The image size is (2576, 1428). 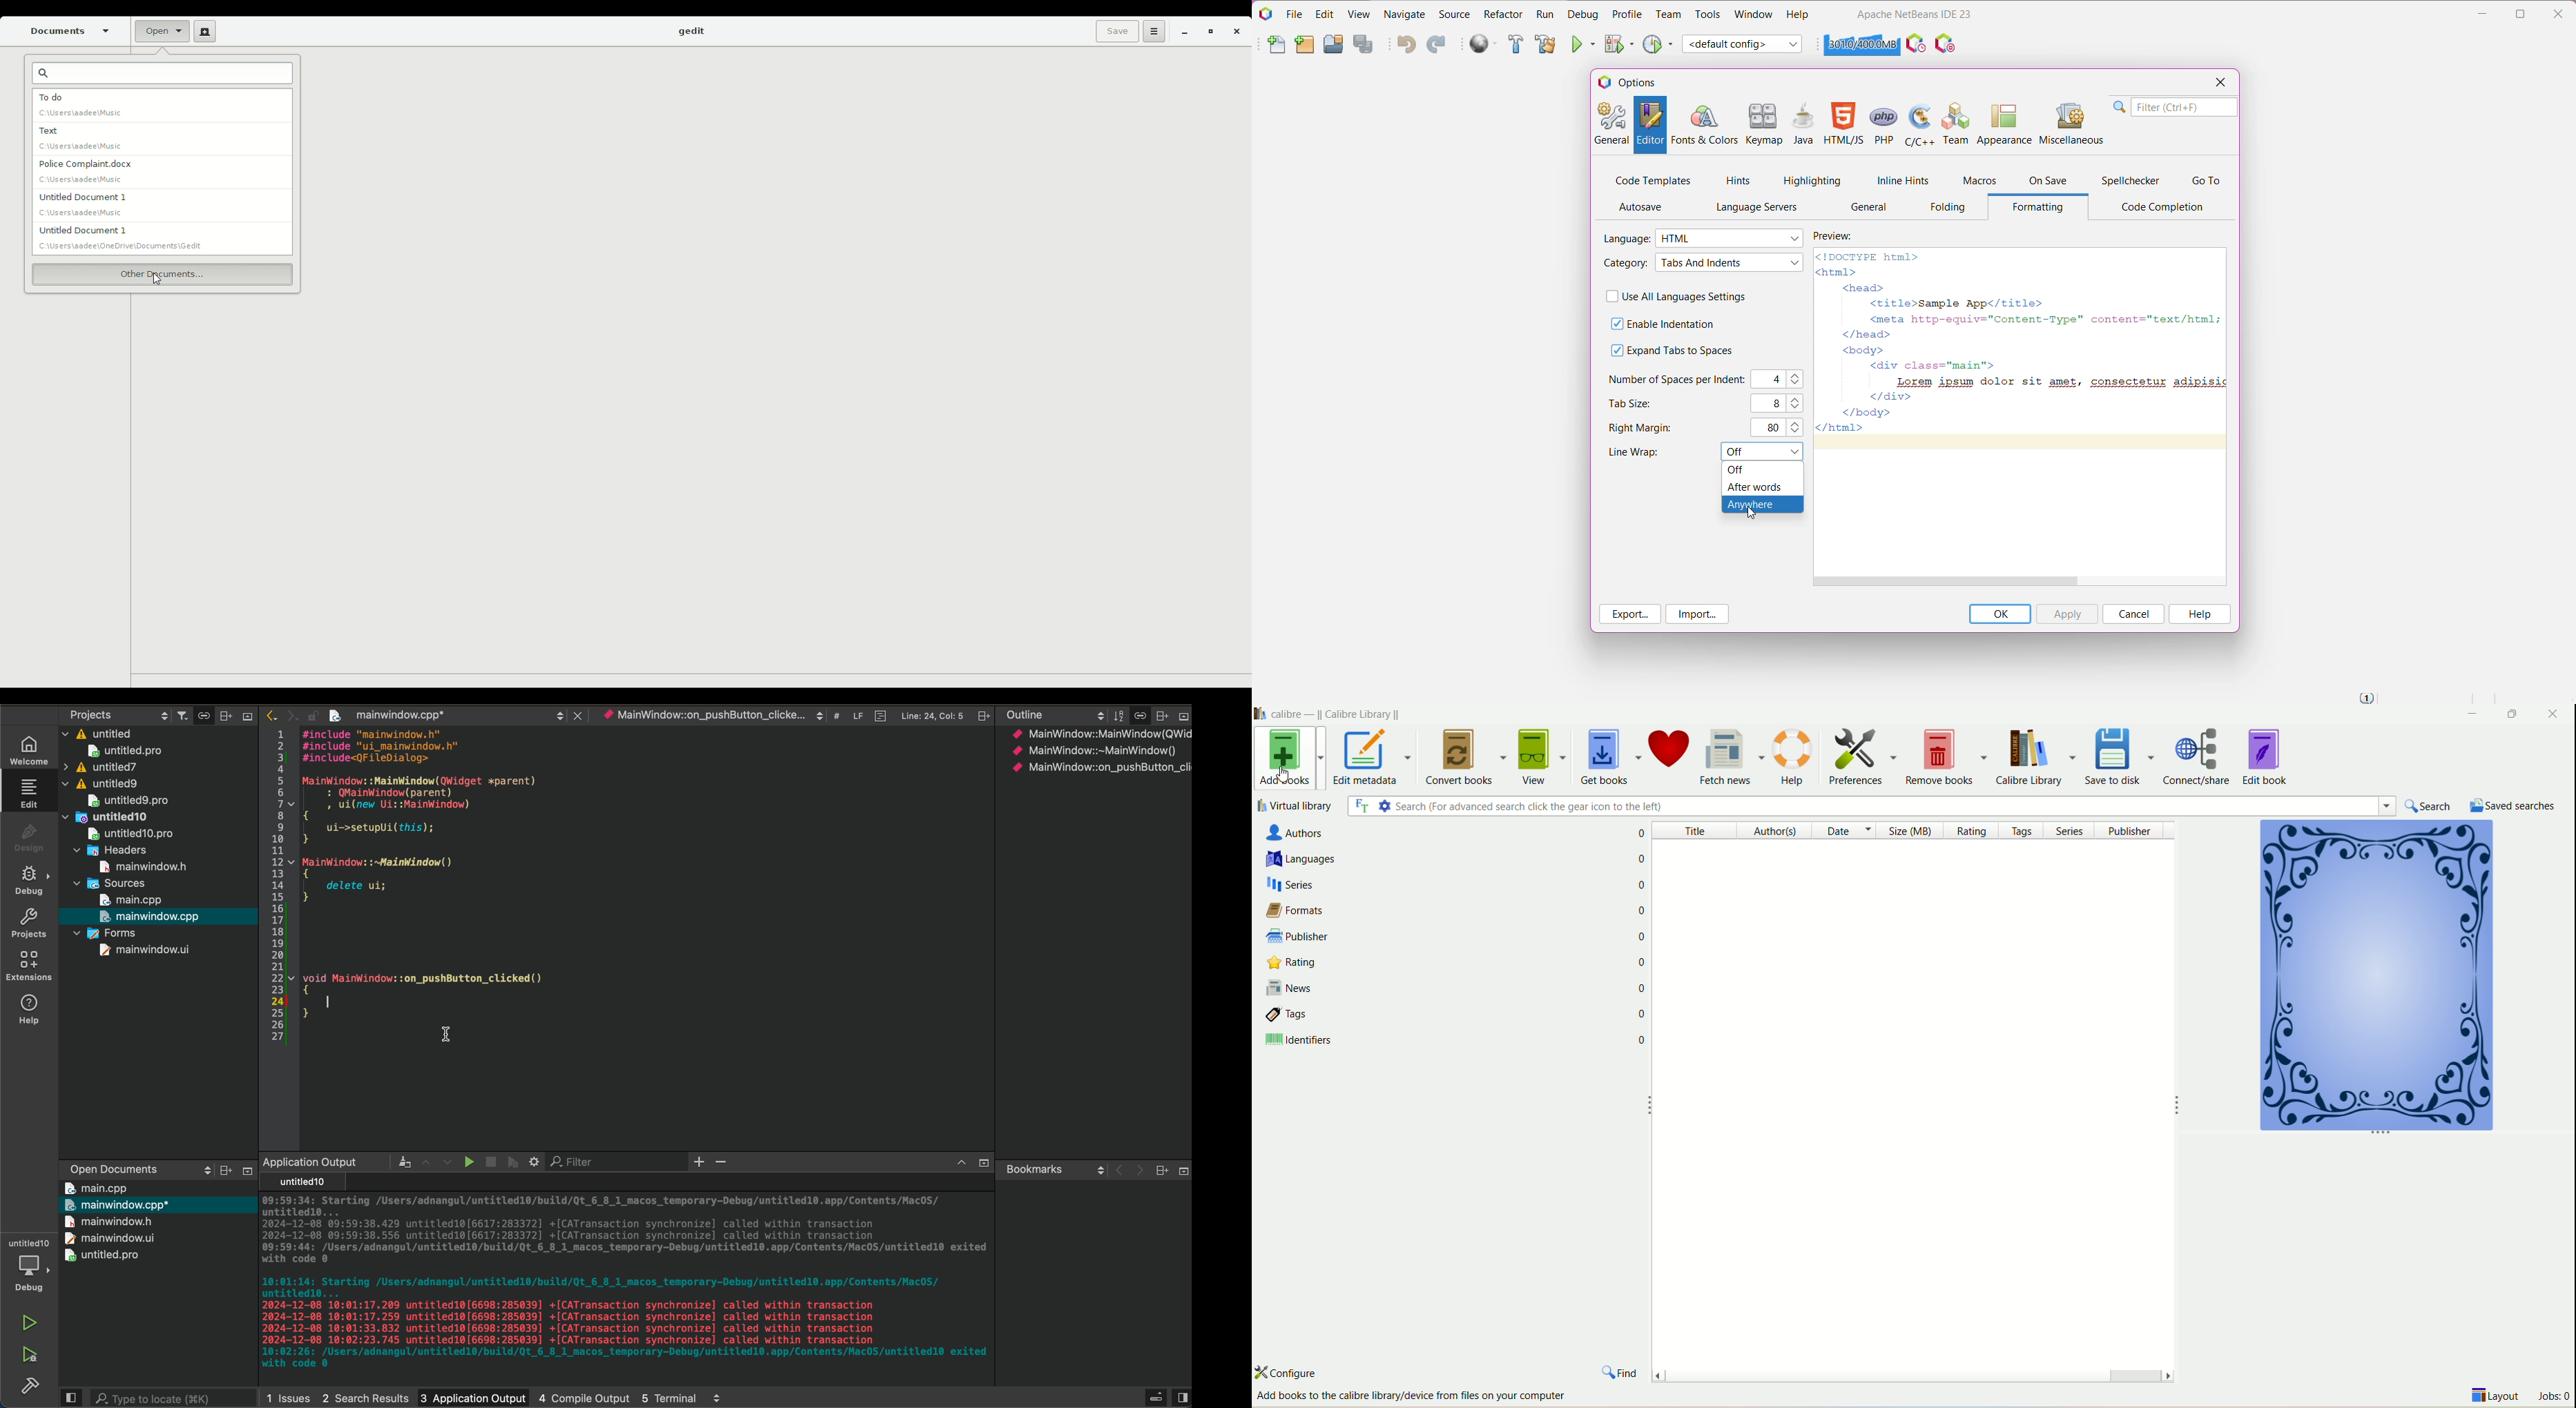 What do you see at coordinates (163, 75) in the screenshot?
I see `Search bar` at bounding box center [163, 75].